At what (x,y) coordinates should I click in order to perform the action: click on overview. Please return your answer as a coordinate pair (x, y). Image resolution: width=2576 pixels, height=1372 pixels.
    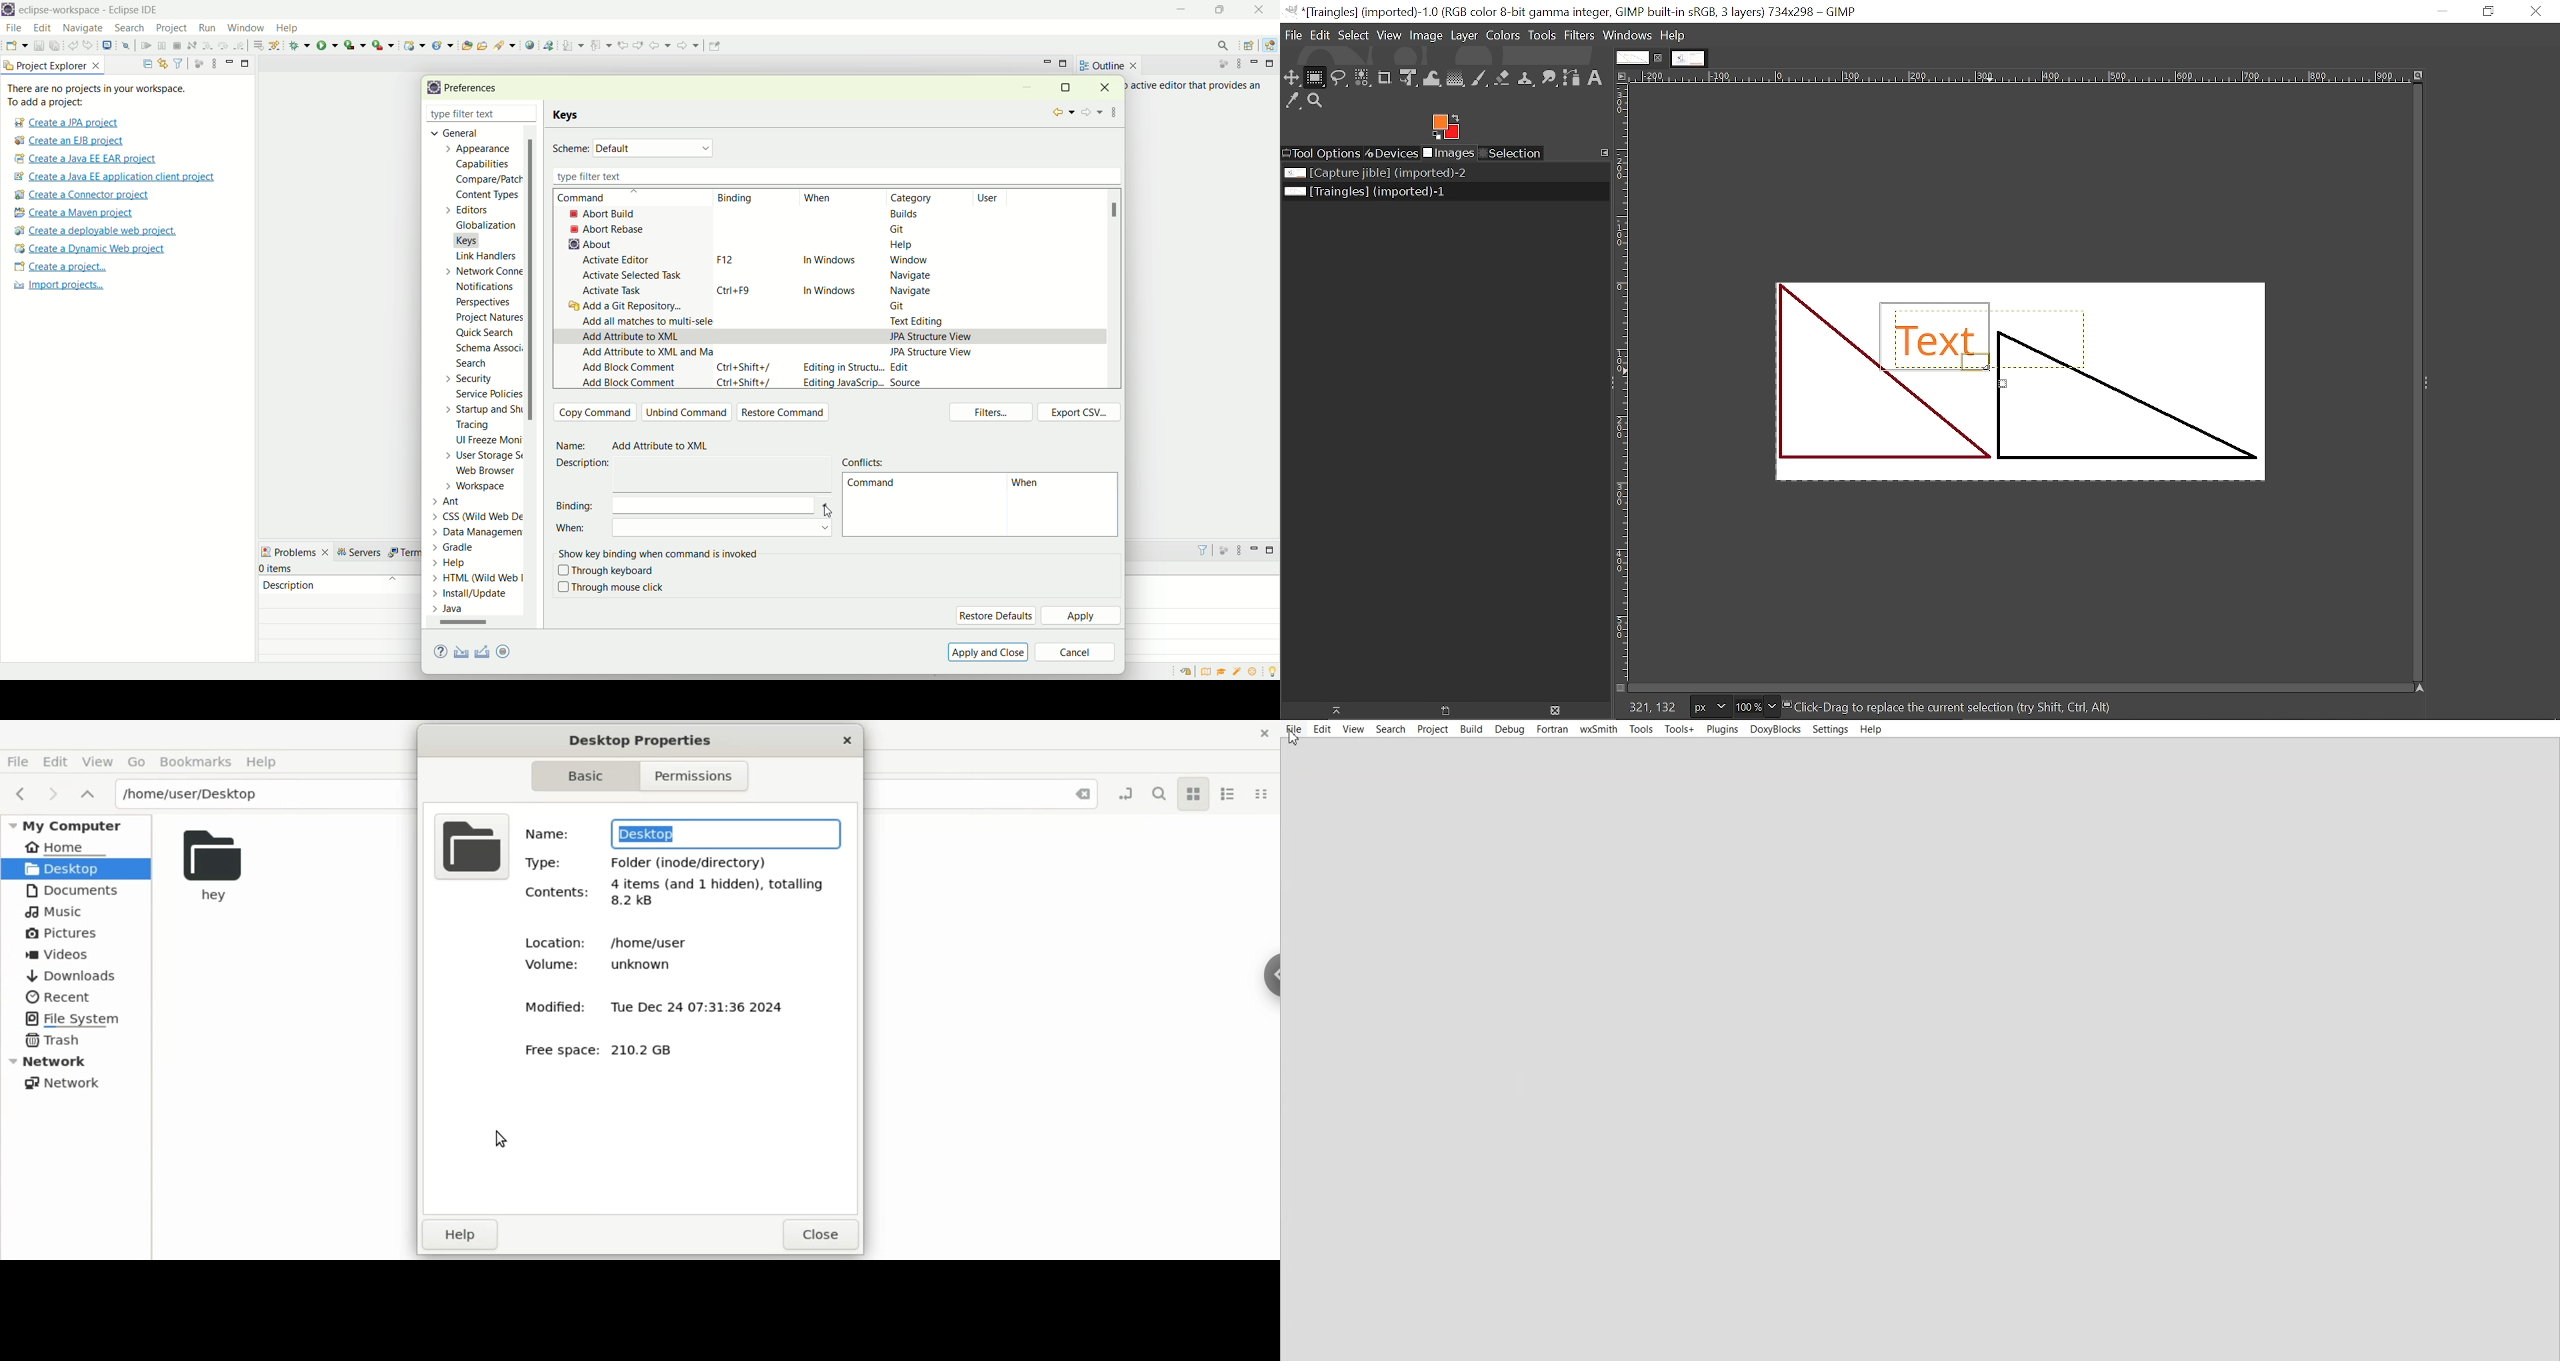
    Looking at the image, I should click on (1209, 671).